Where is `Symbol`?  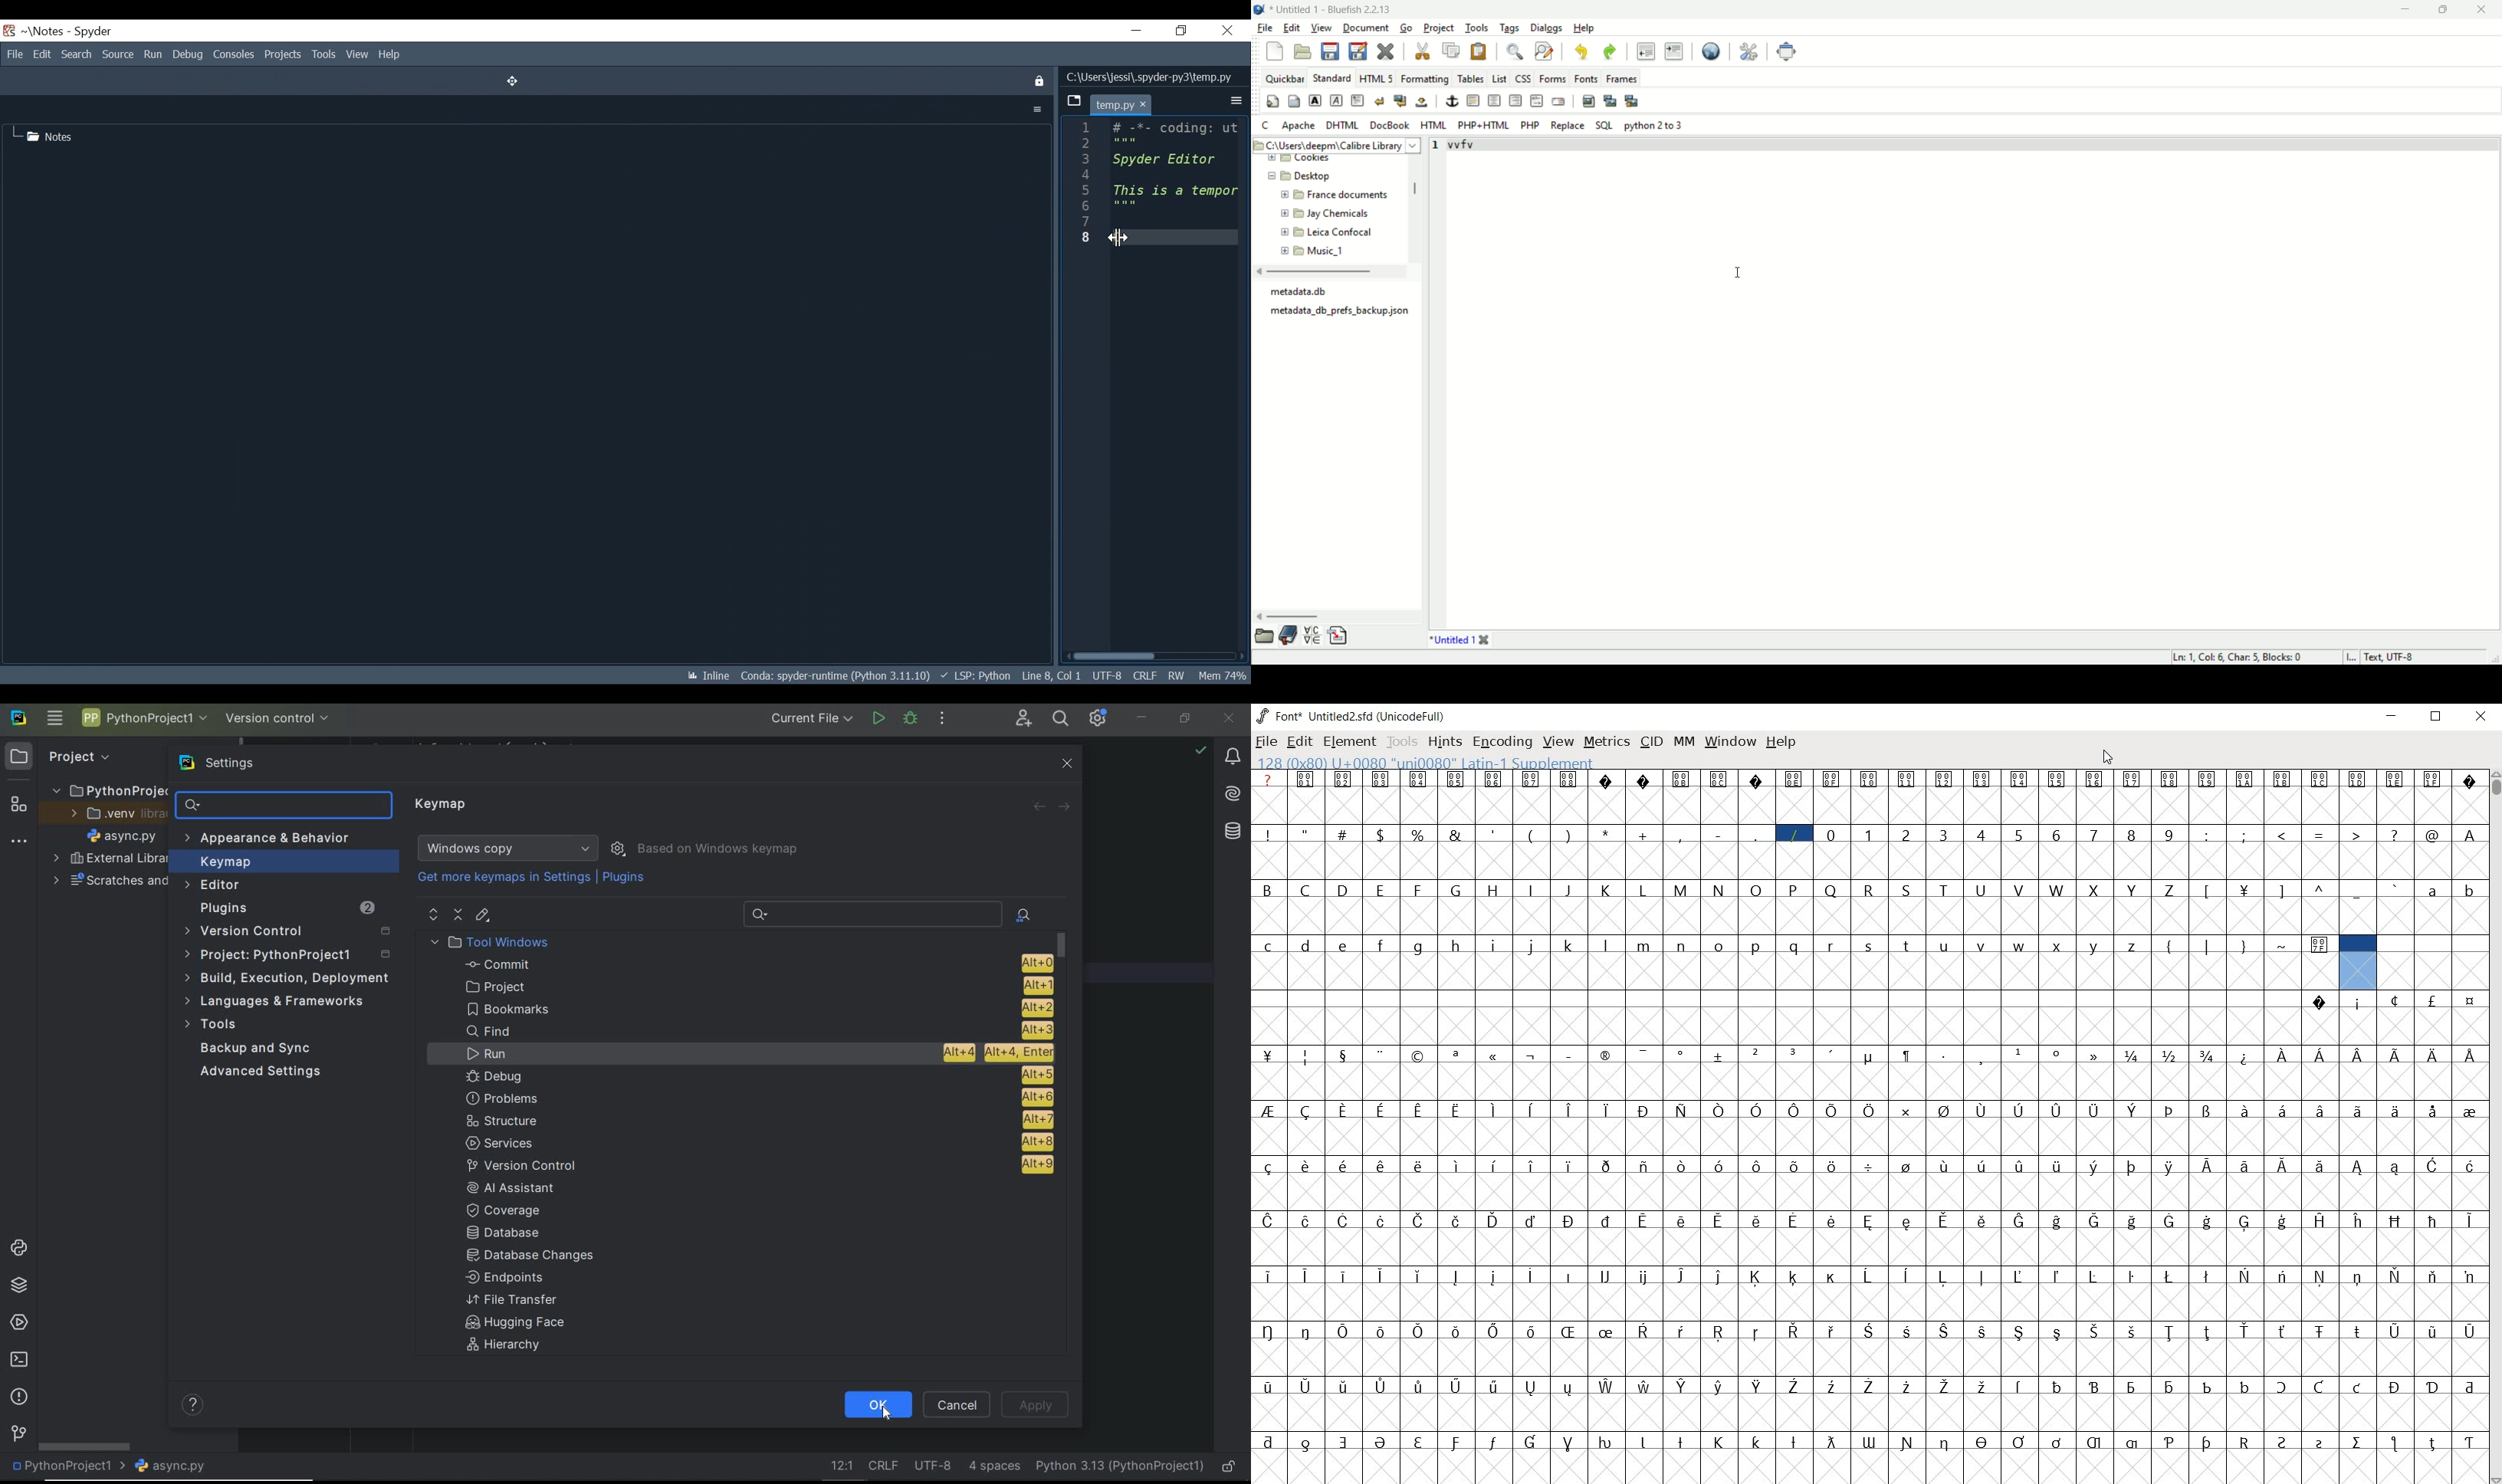 Symbol is located at coordinates (2059, 1222).